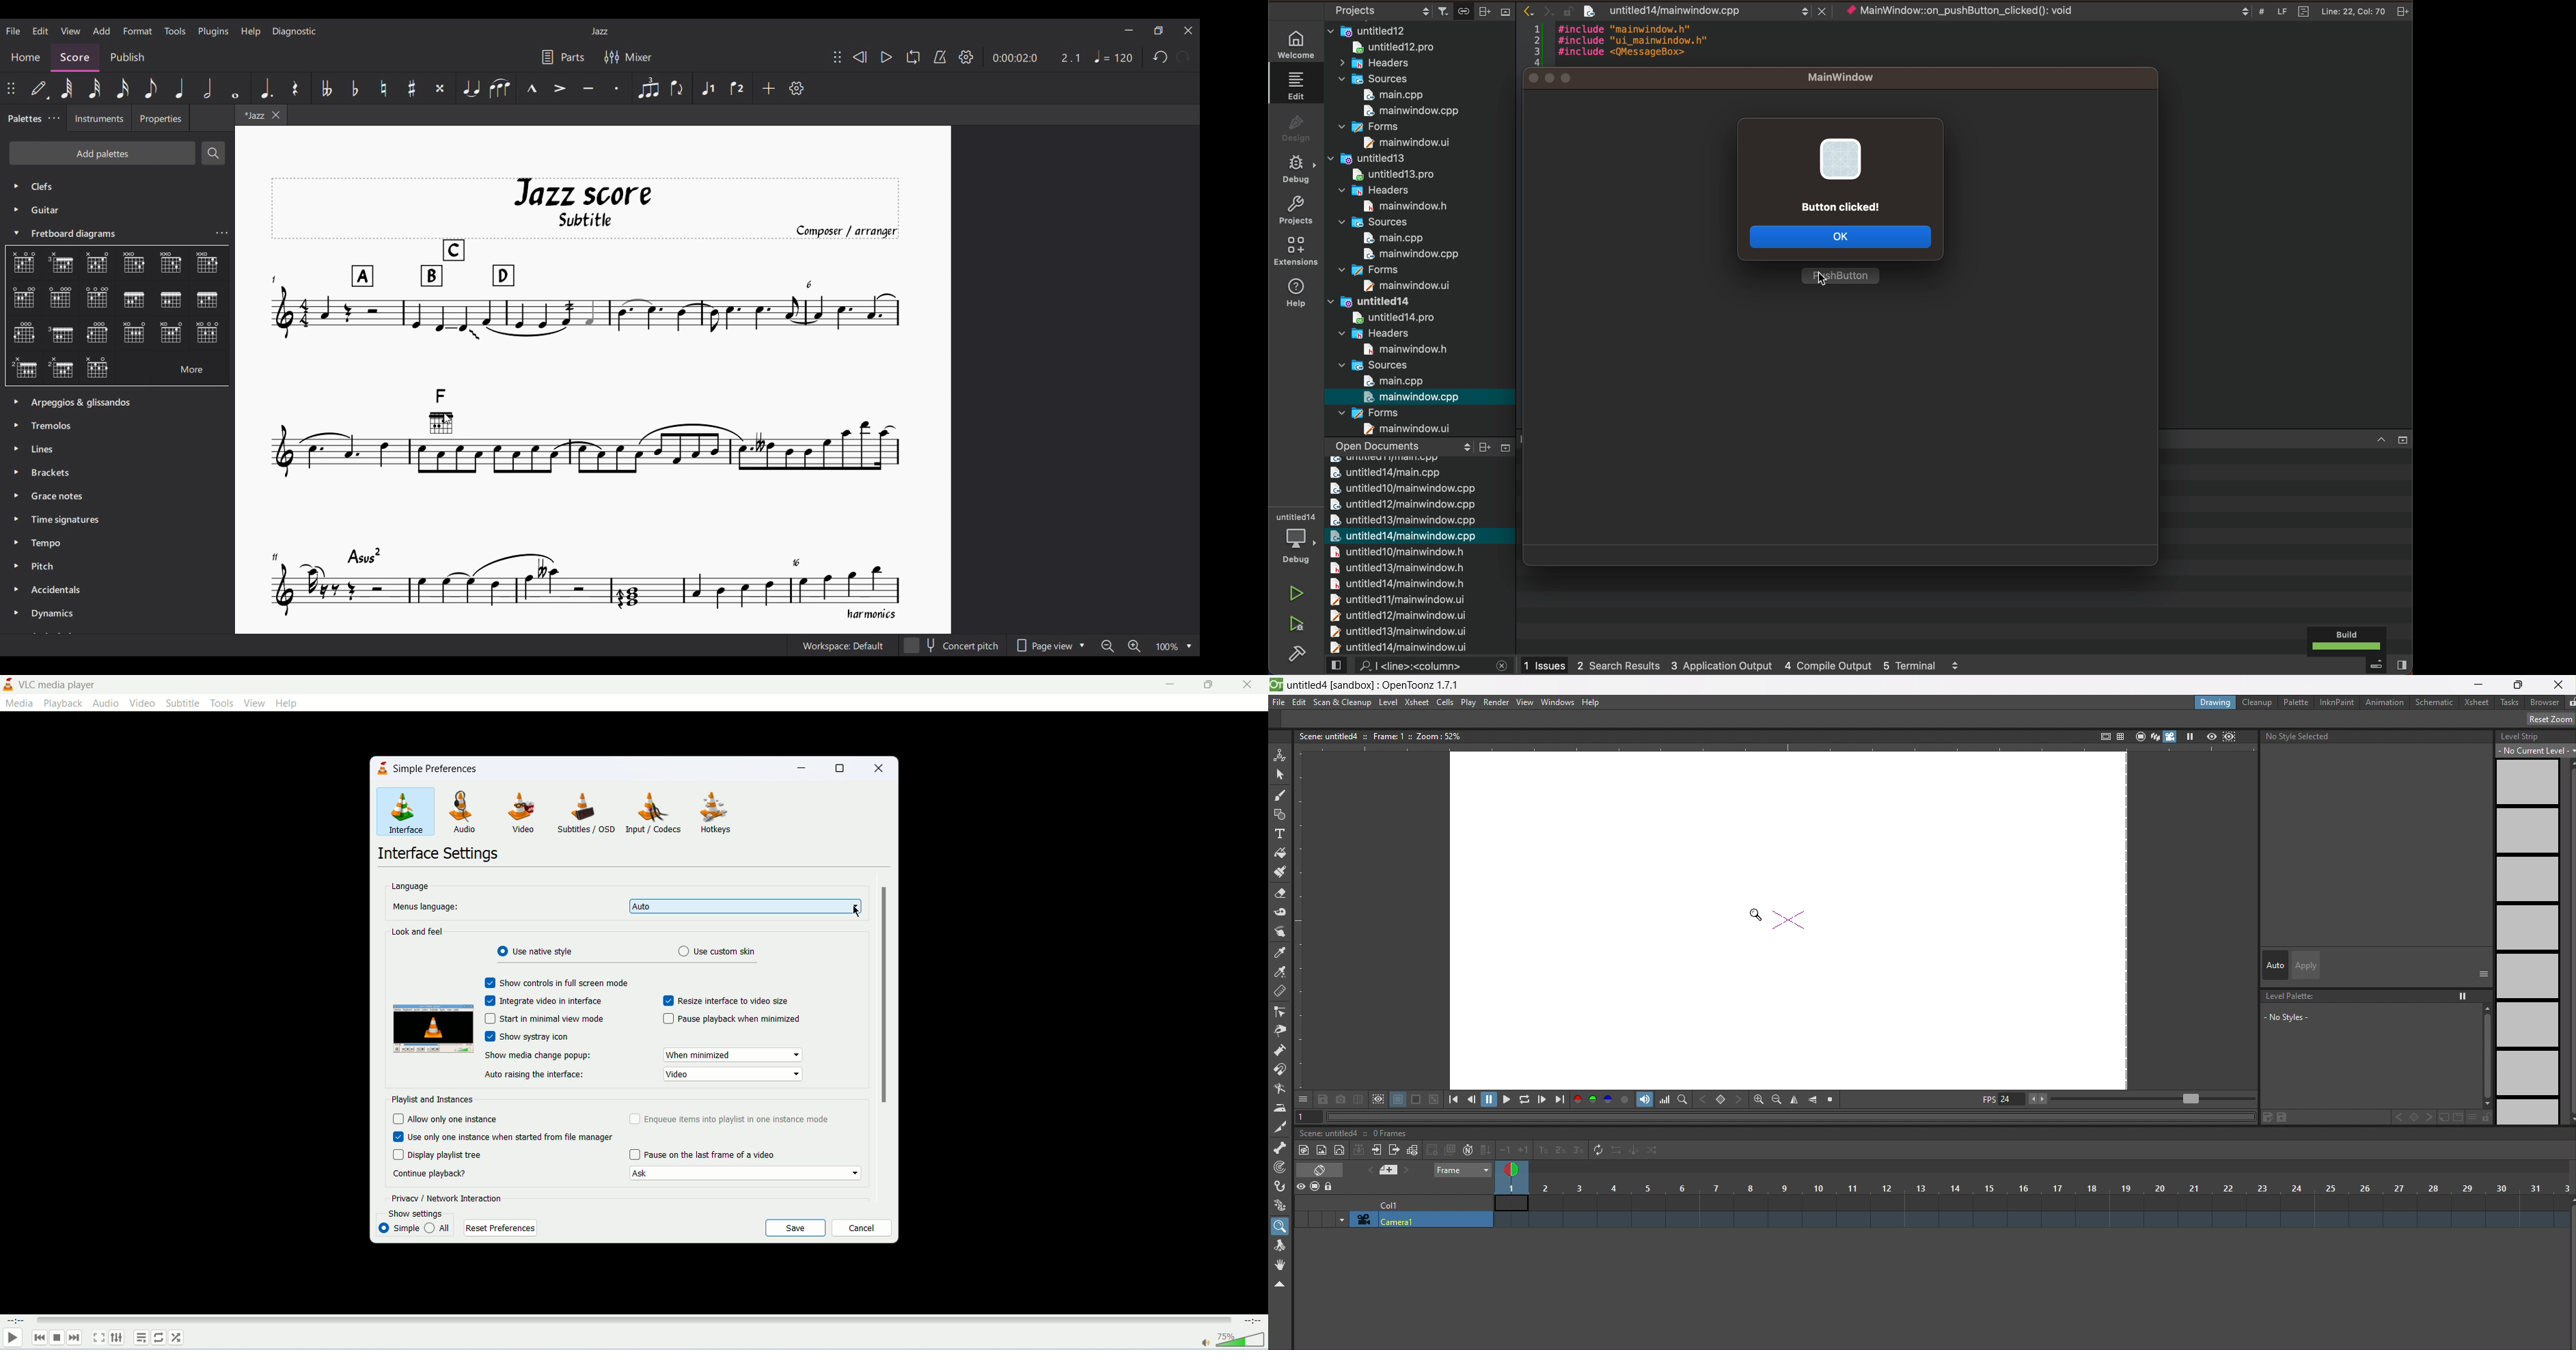 Image resolution: width=2576 pixels, height=1372 pixels. What do you see at coordinates (61, 369) in the screenshot?
I see `Chart 18` at bounding box center [61, 369].